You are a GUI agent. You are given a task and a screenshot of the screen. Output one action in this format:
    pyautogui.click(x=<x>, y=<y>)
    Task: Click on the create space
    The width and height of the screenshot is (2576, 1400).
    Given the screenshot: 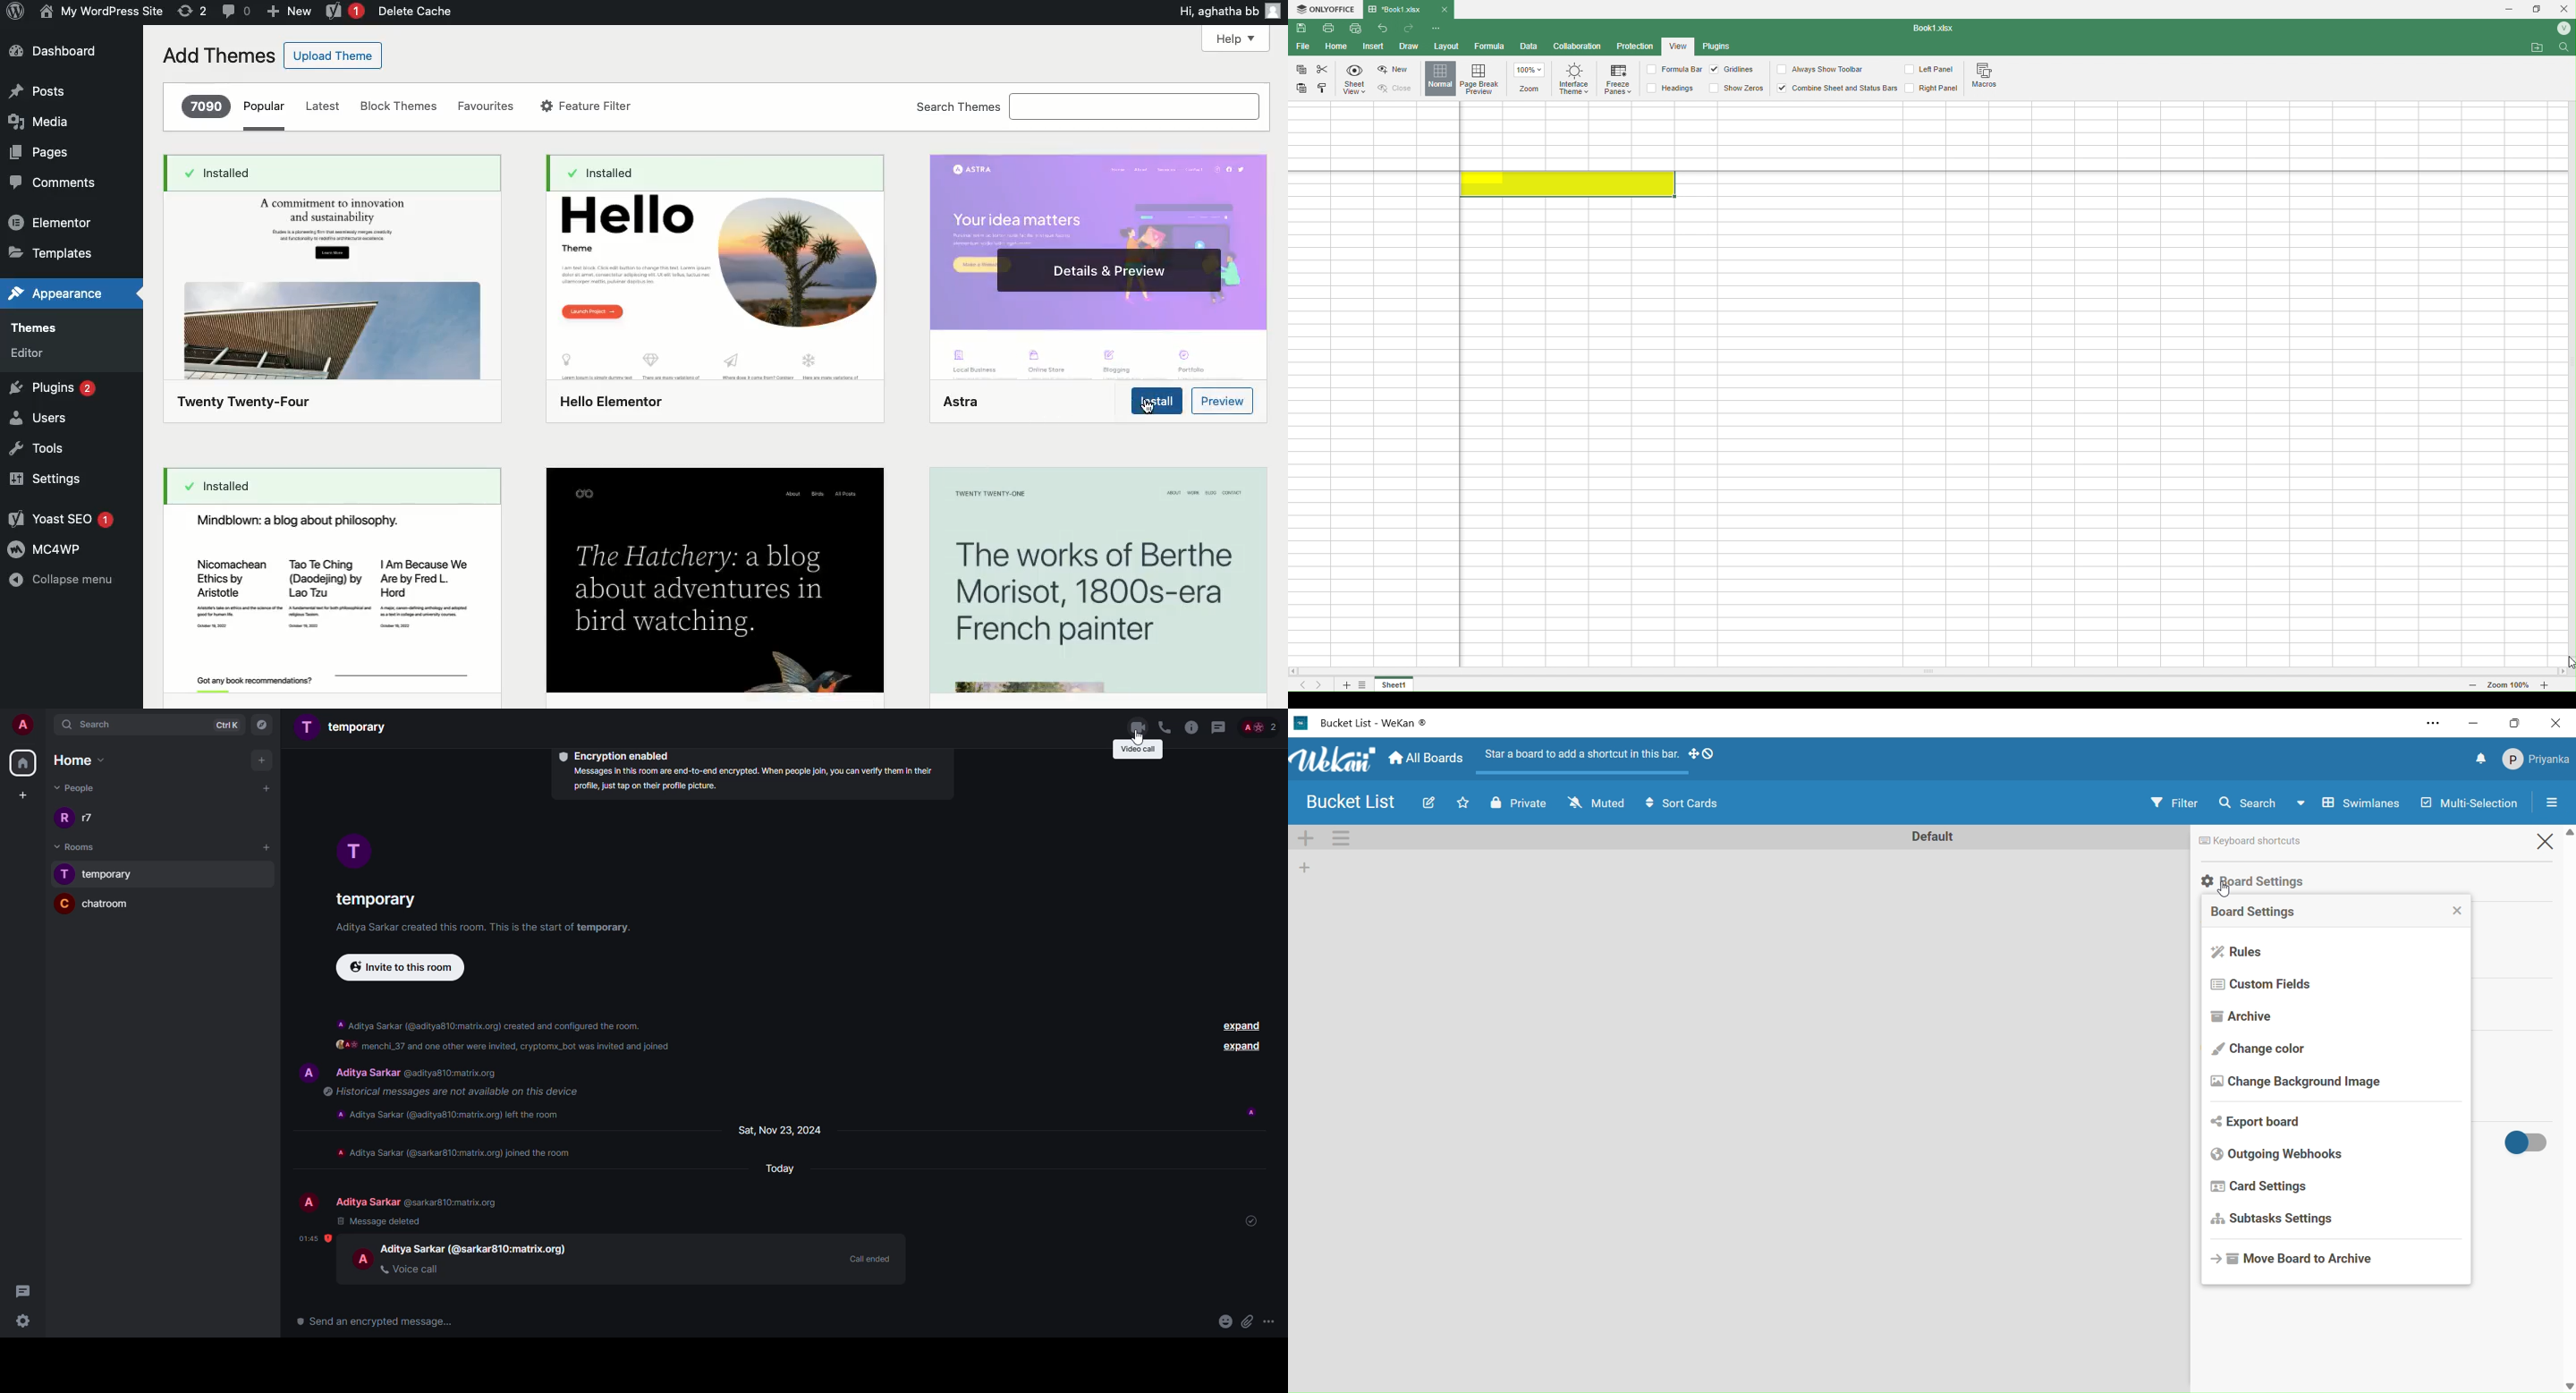 What is the action you would take?
    pyautogui.click(x=20, y=795)
    